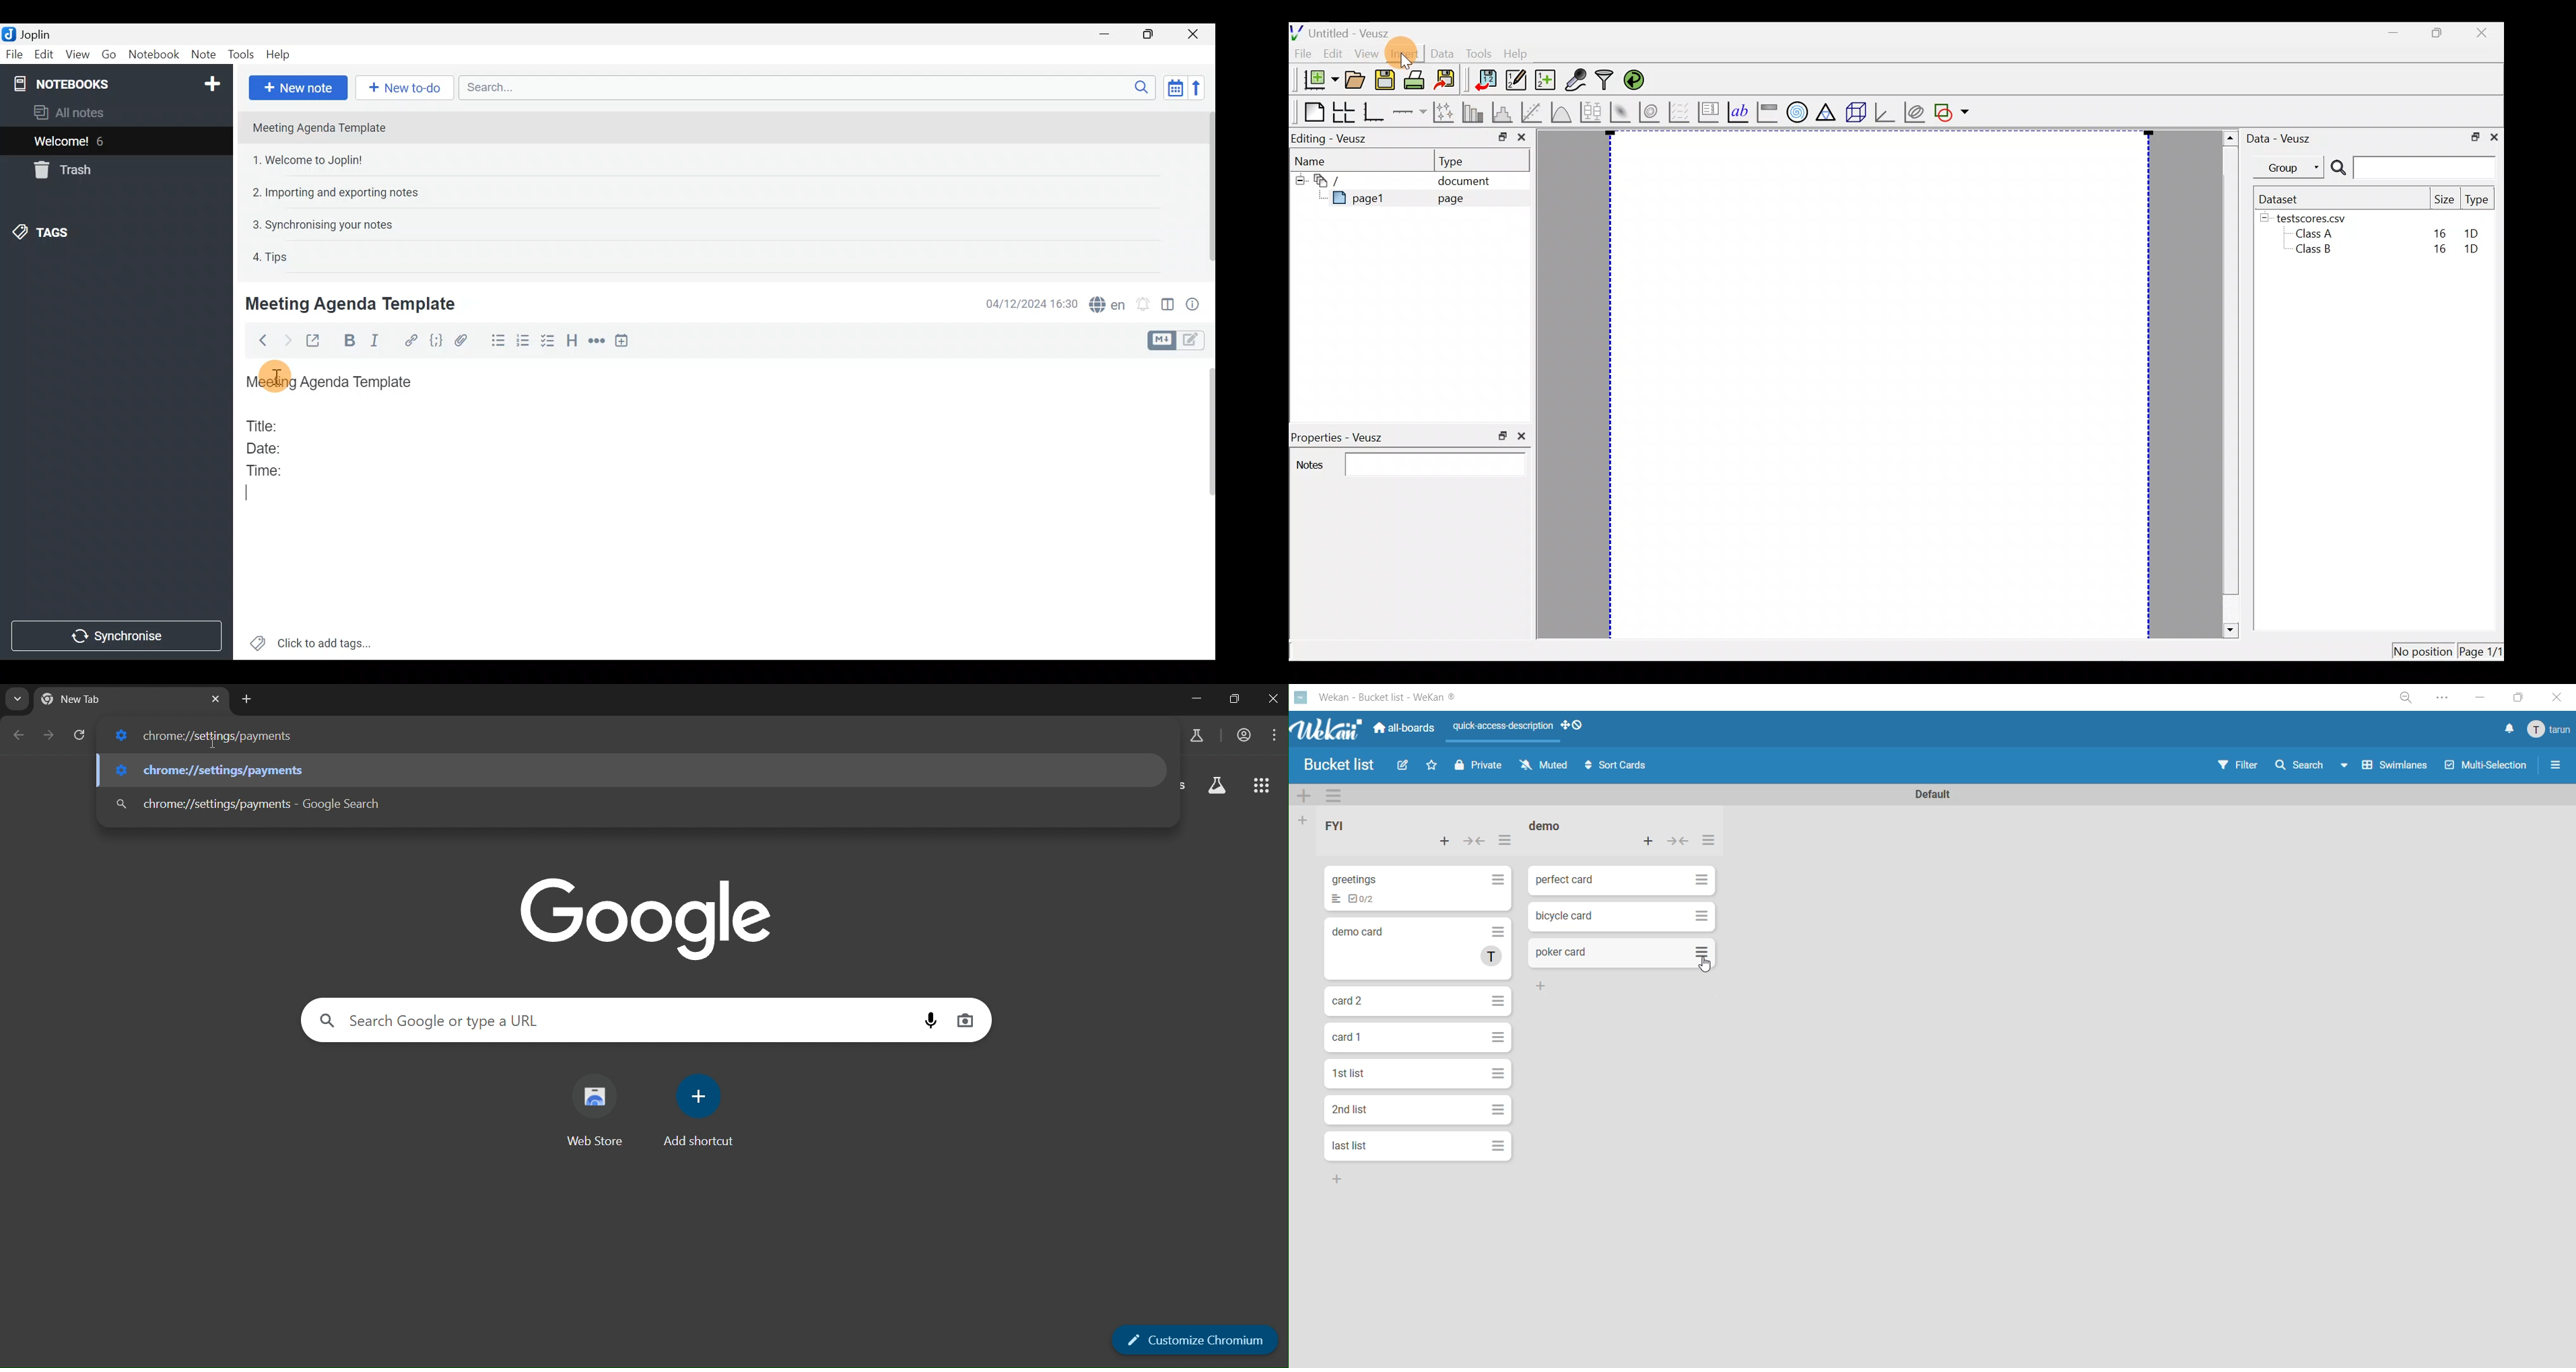 The image size is (2576, 1372). What do you see at coordinates (1353, 998) in the screenshot?
I see `card 2` at bounding box center [1353, 998].